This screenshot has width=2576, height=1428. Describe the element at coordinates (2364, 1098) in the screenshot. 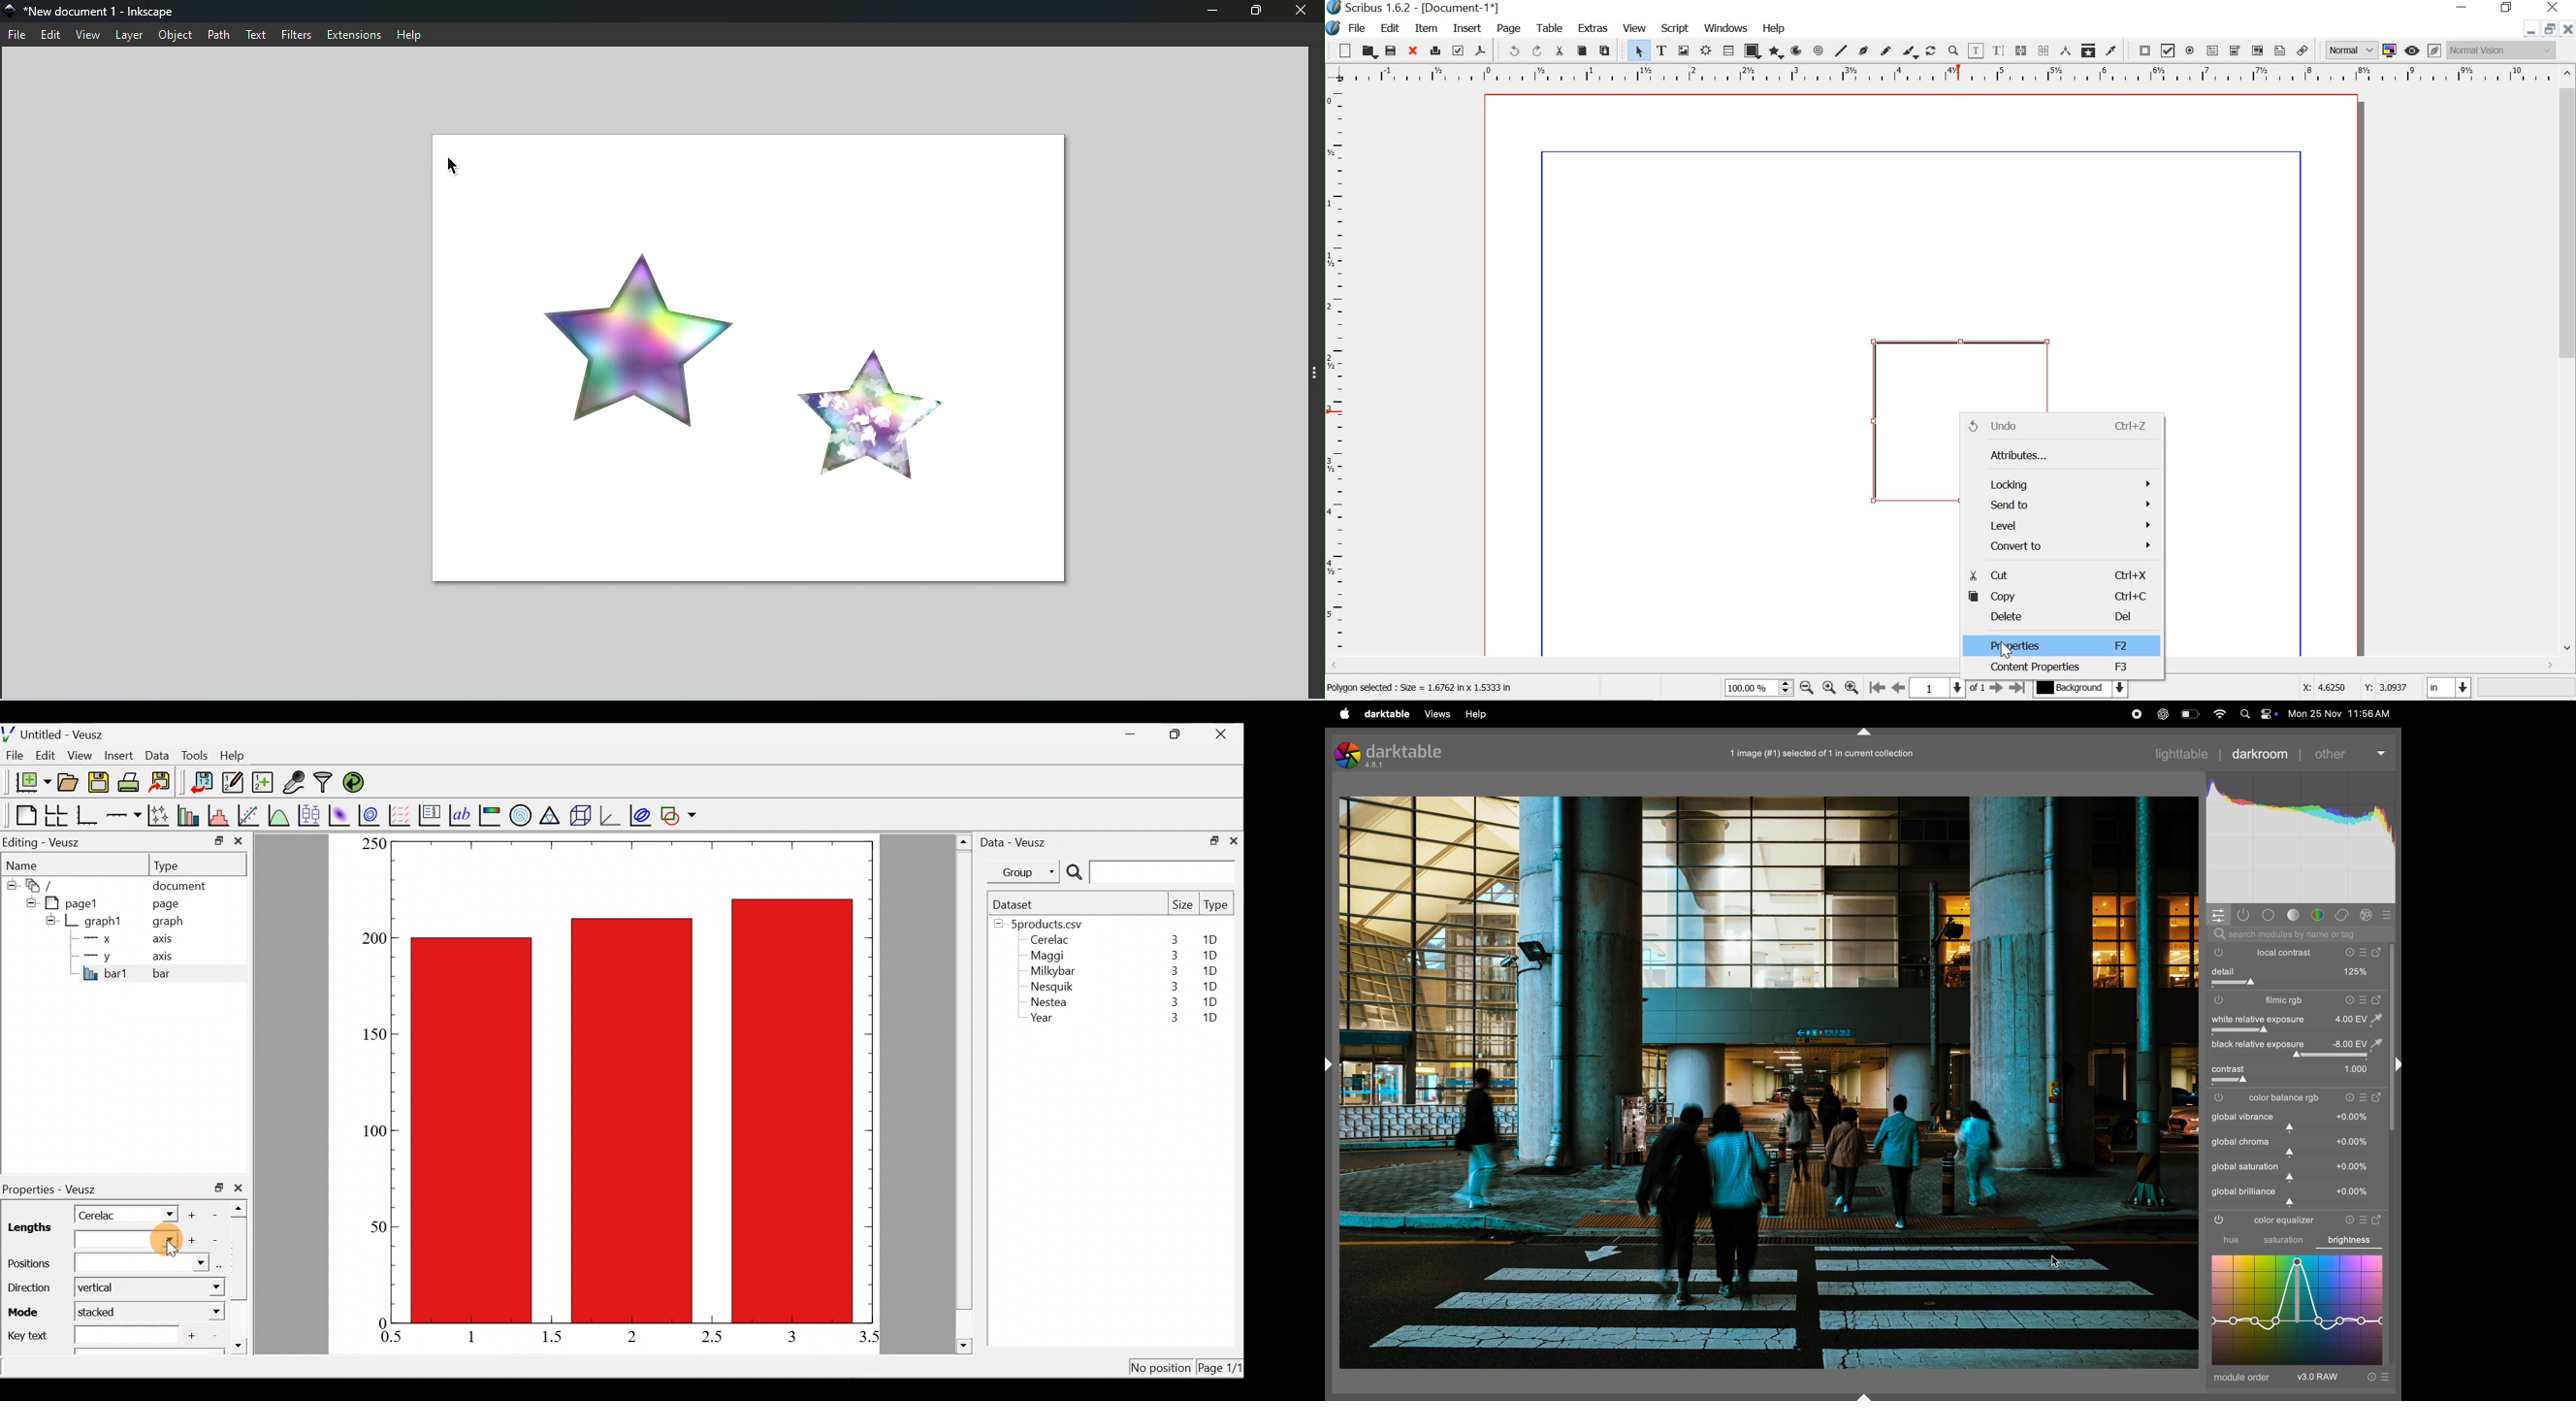

I see `presets` at that location.